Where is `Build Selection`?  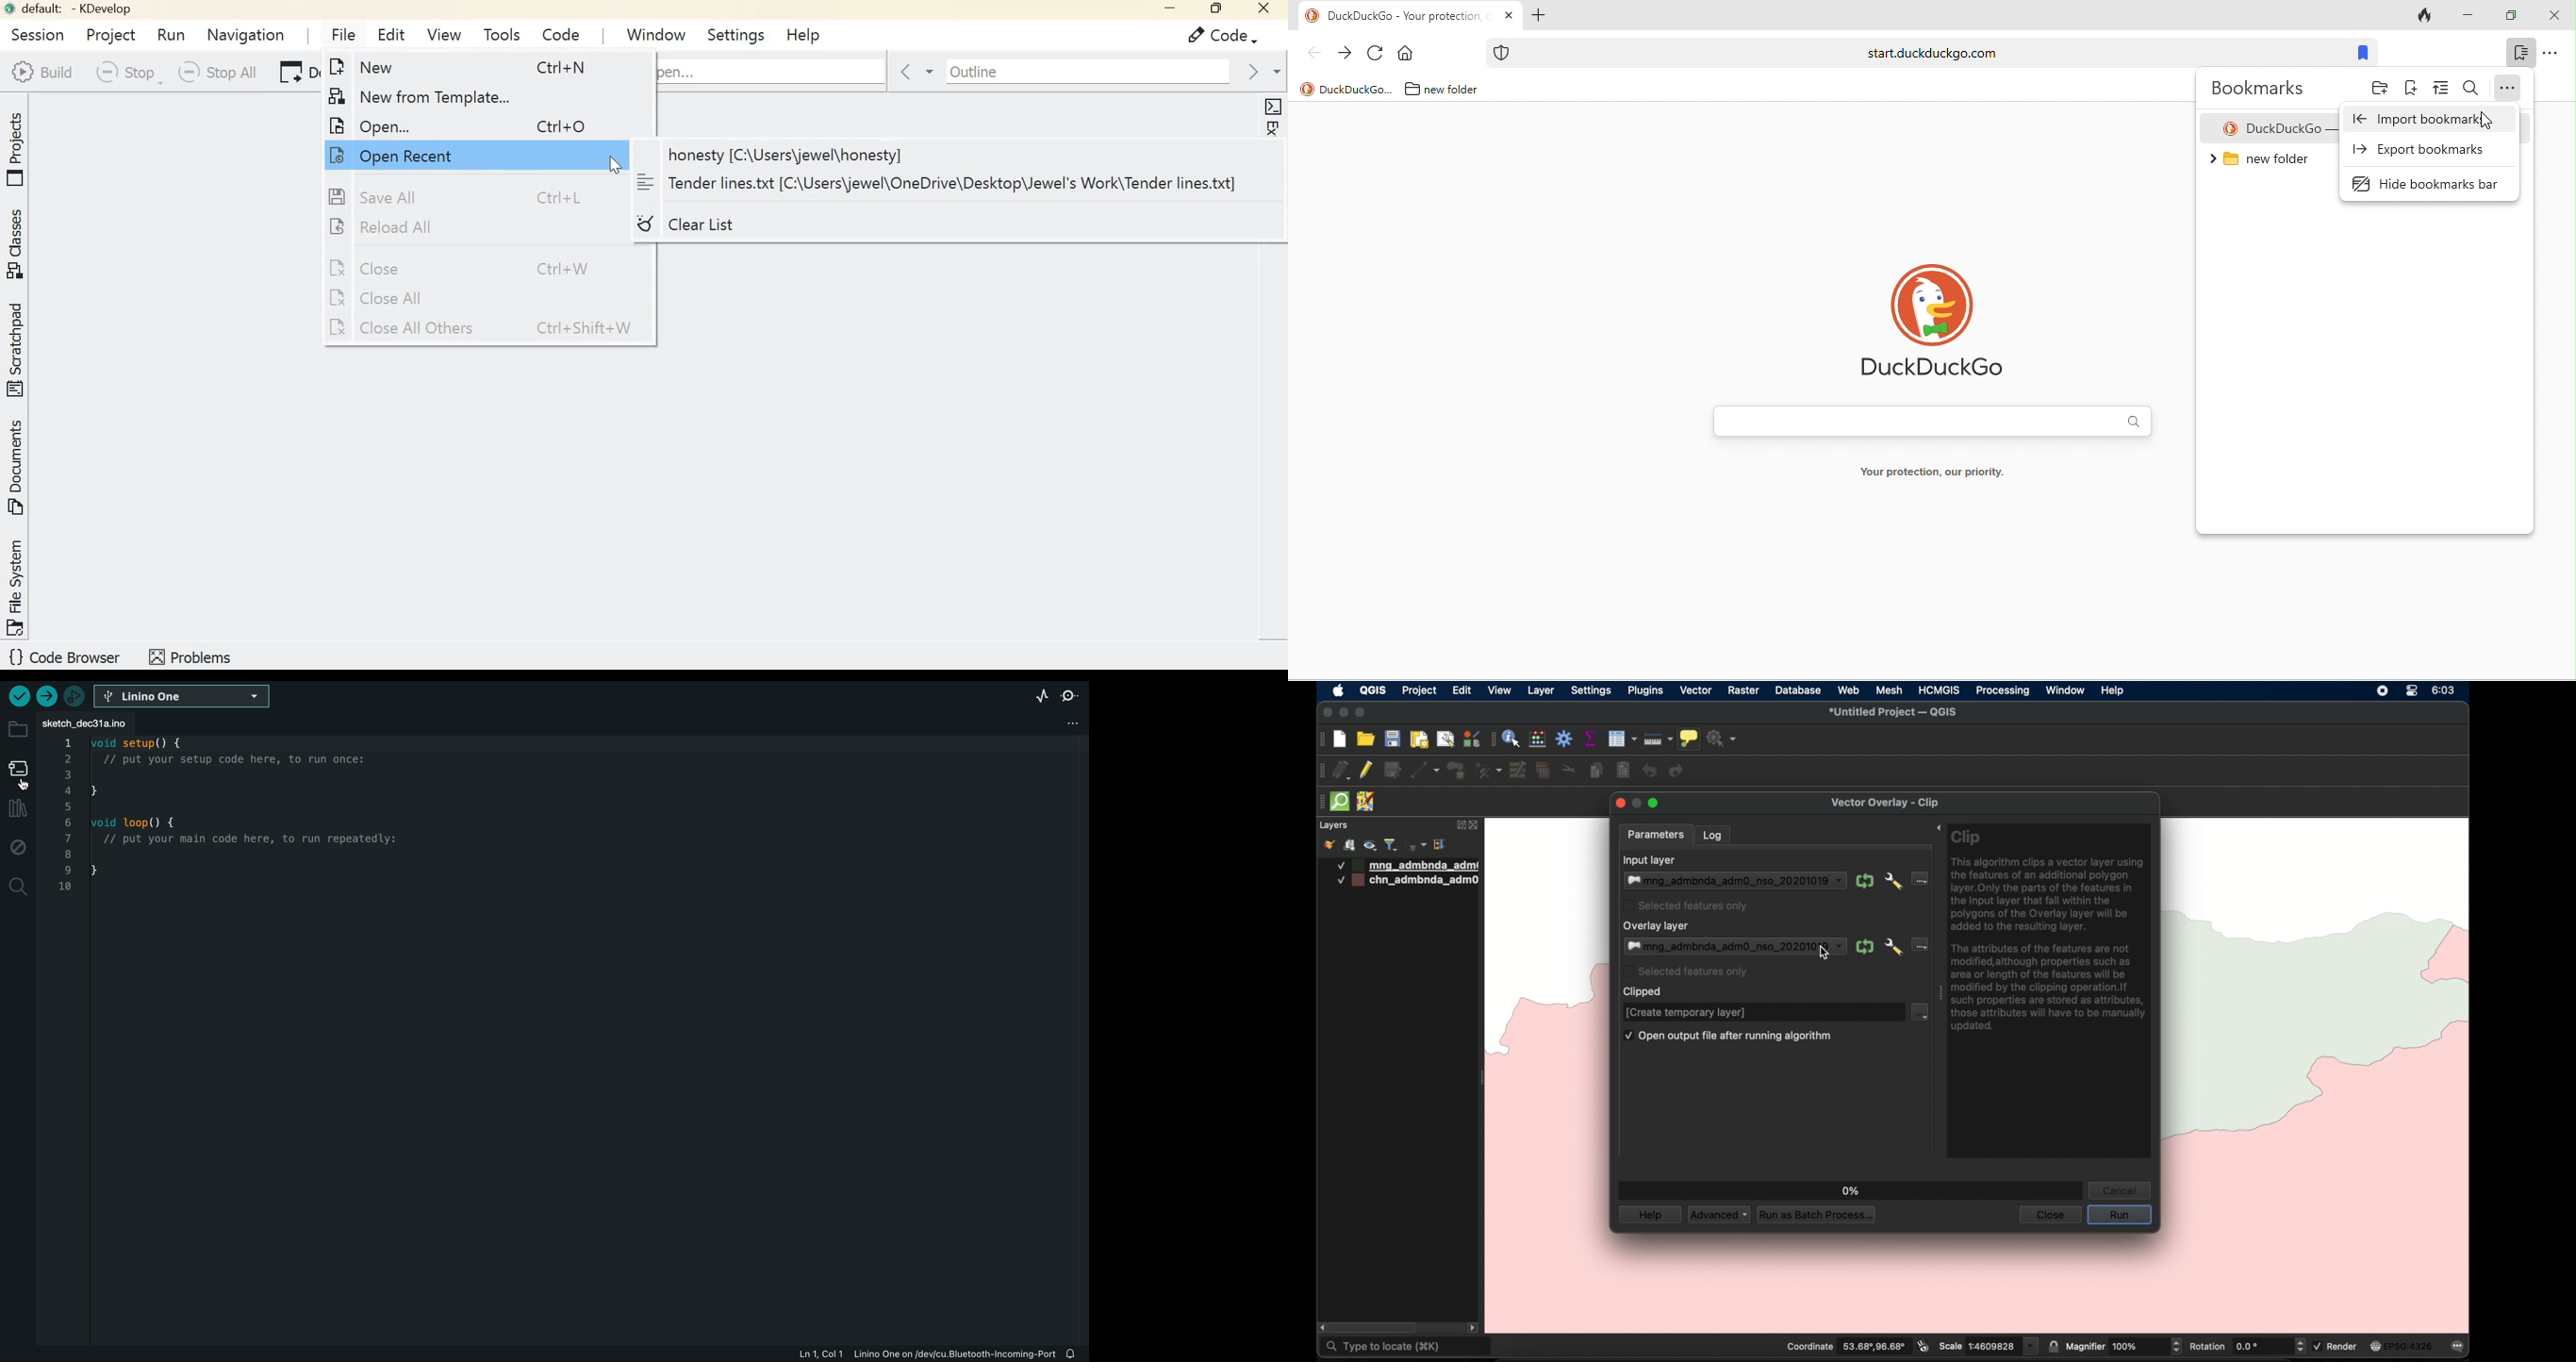 Build Selection is located at coordinates (42, 72).